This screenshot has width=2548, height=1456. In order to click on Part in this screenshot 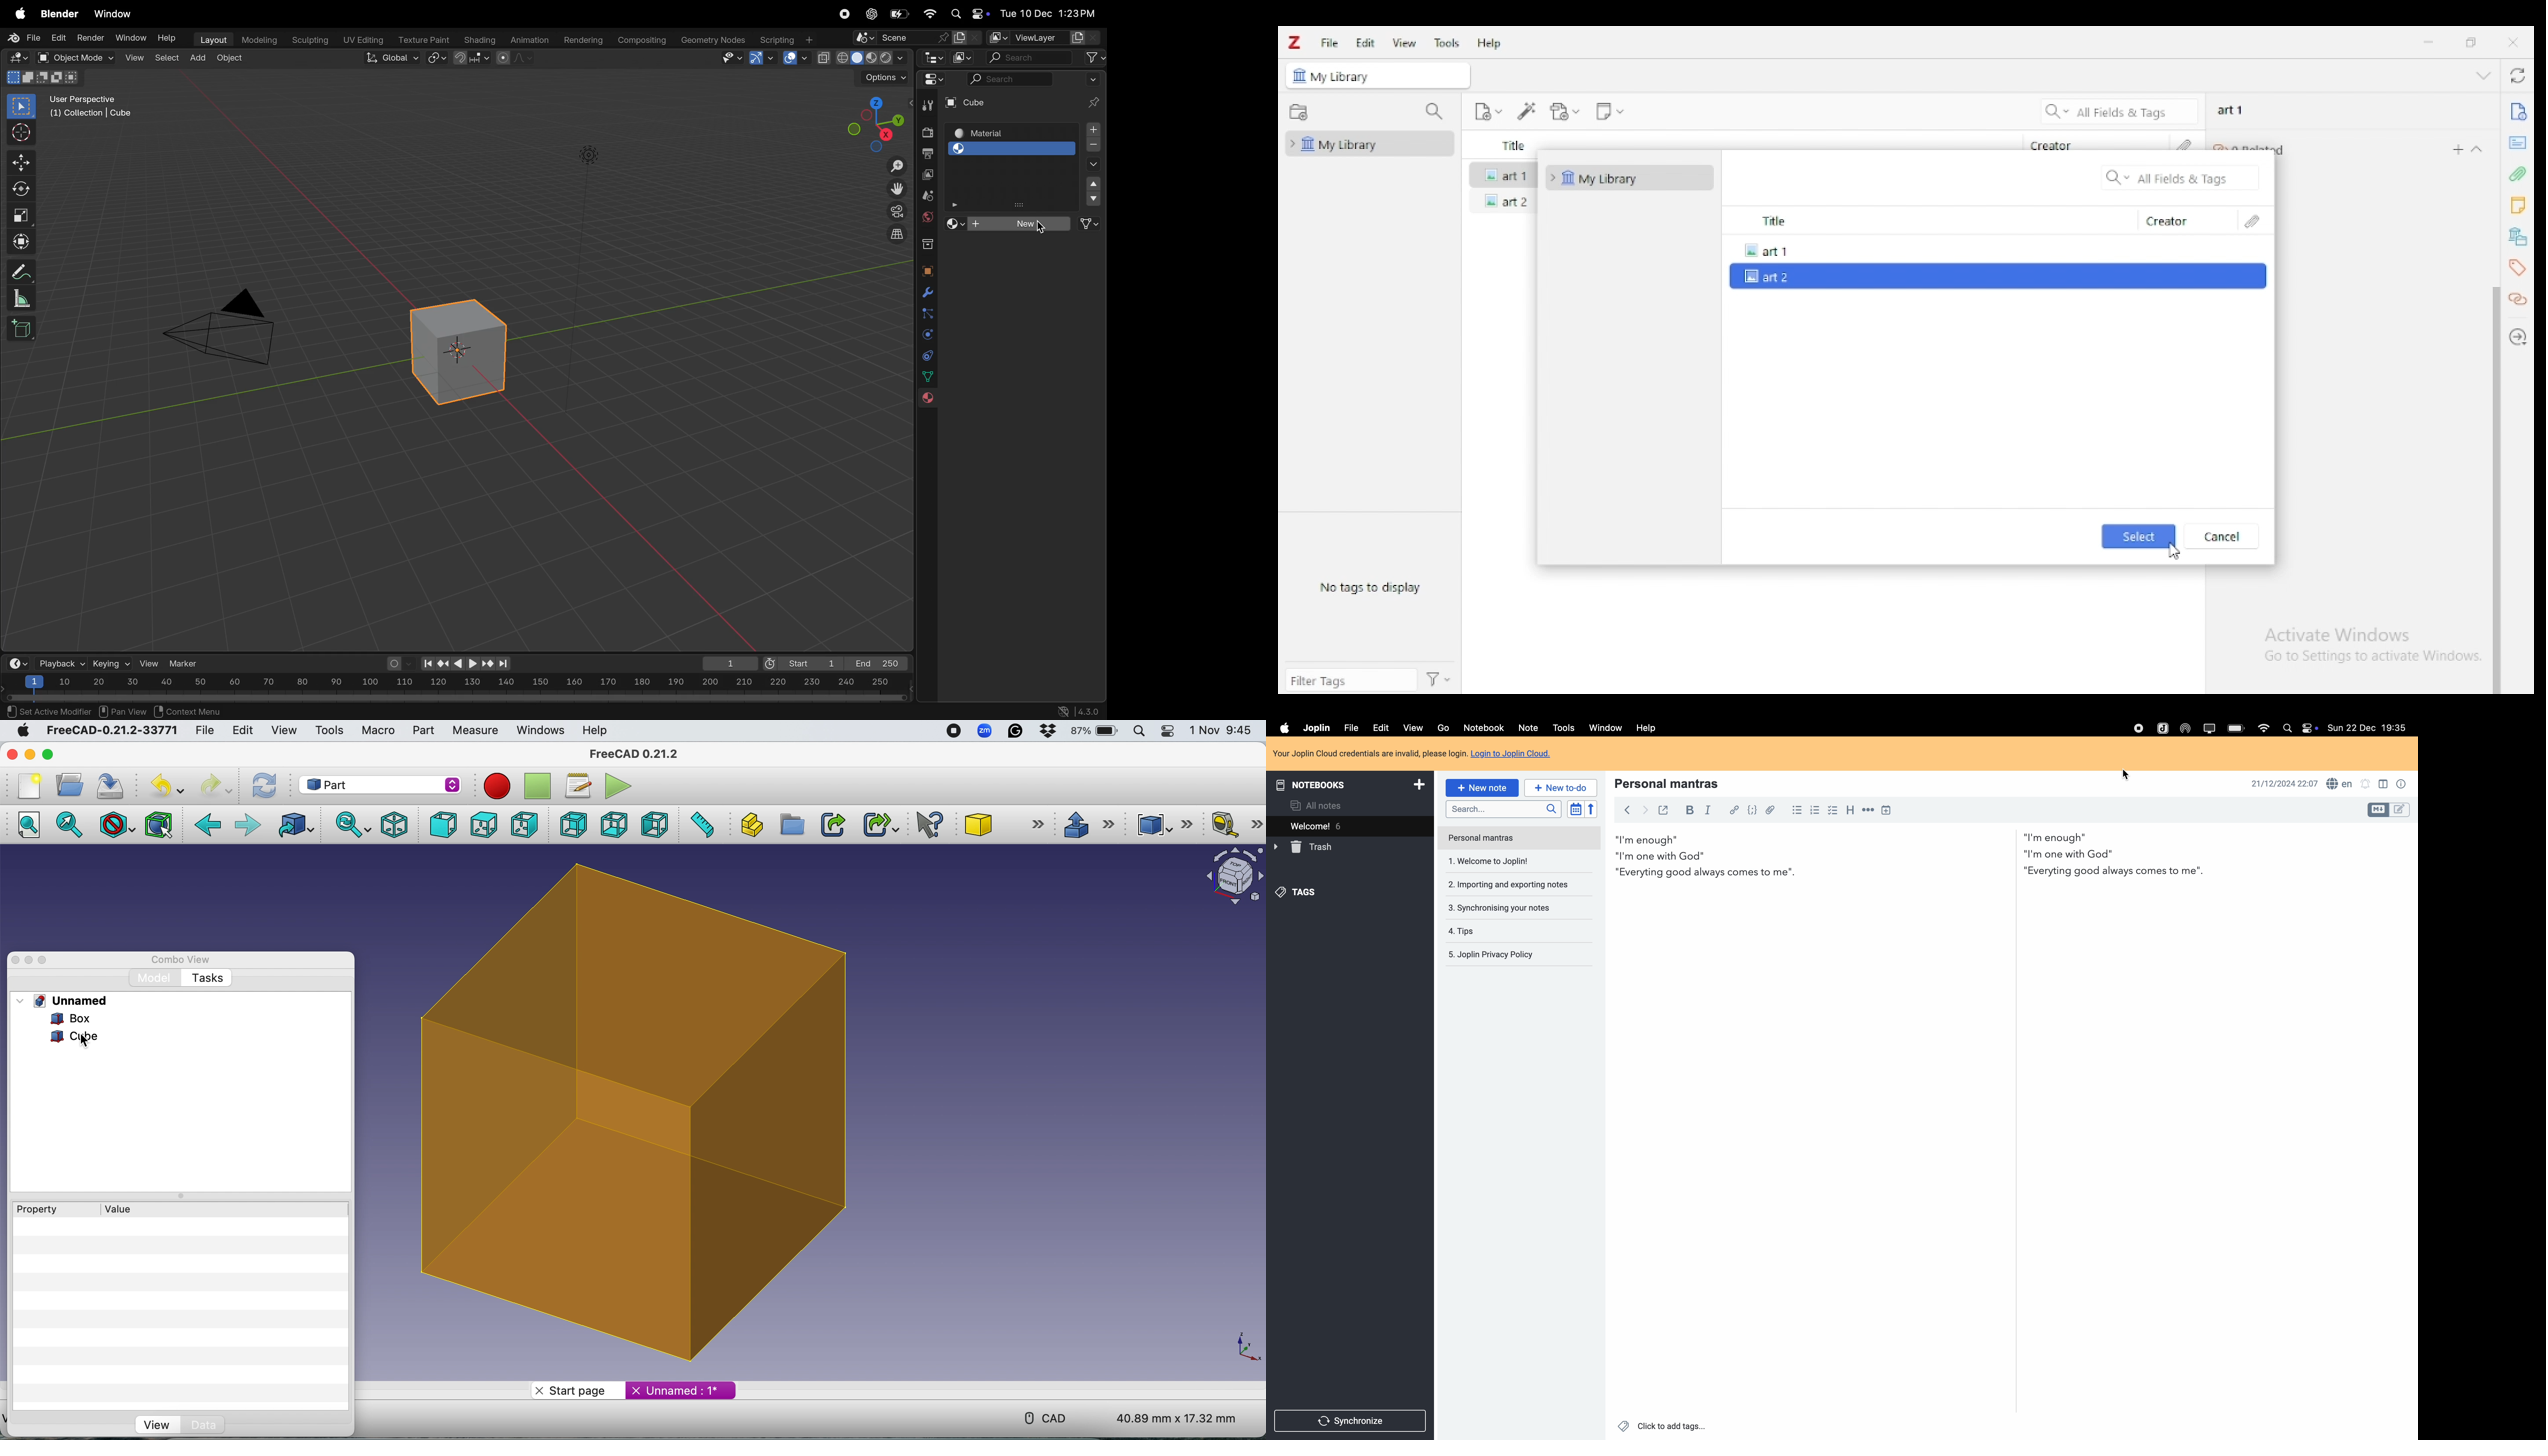, I will do `click(423, 730)`.